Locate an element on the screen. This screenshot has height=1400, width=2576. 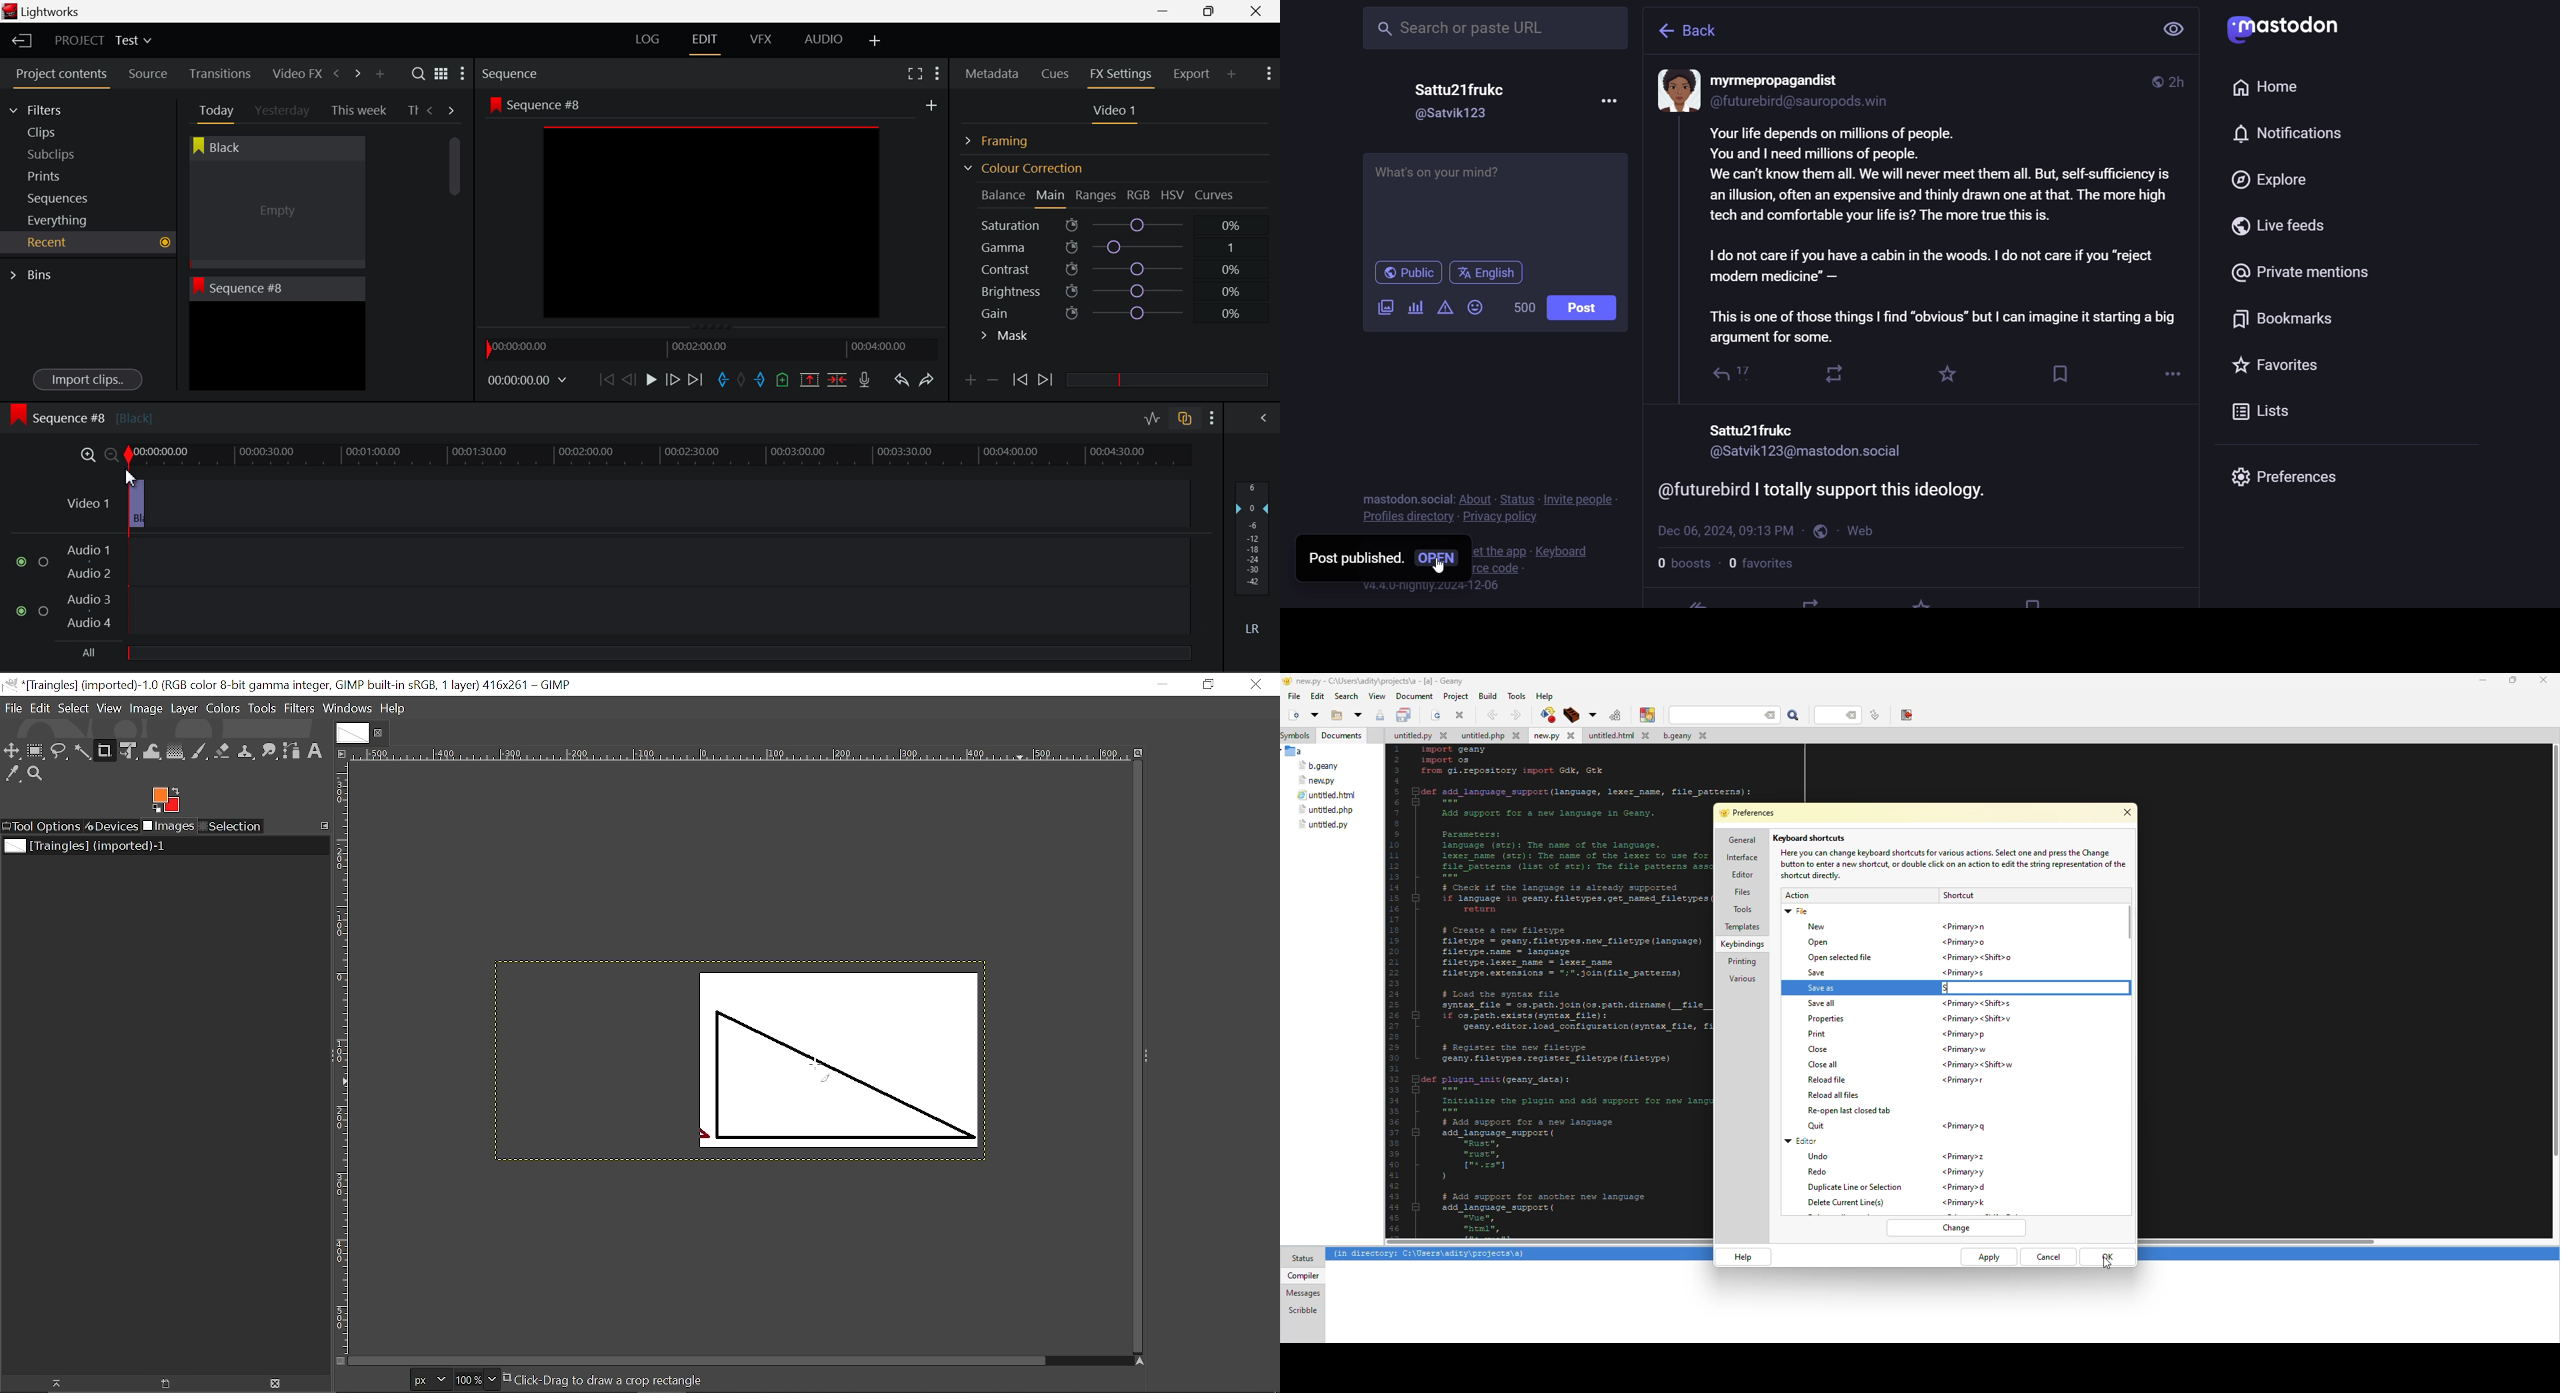
2h is located at coordinates (2169, 84).